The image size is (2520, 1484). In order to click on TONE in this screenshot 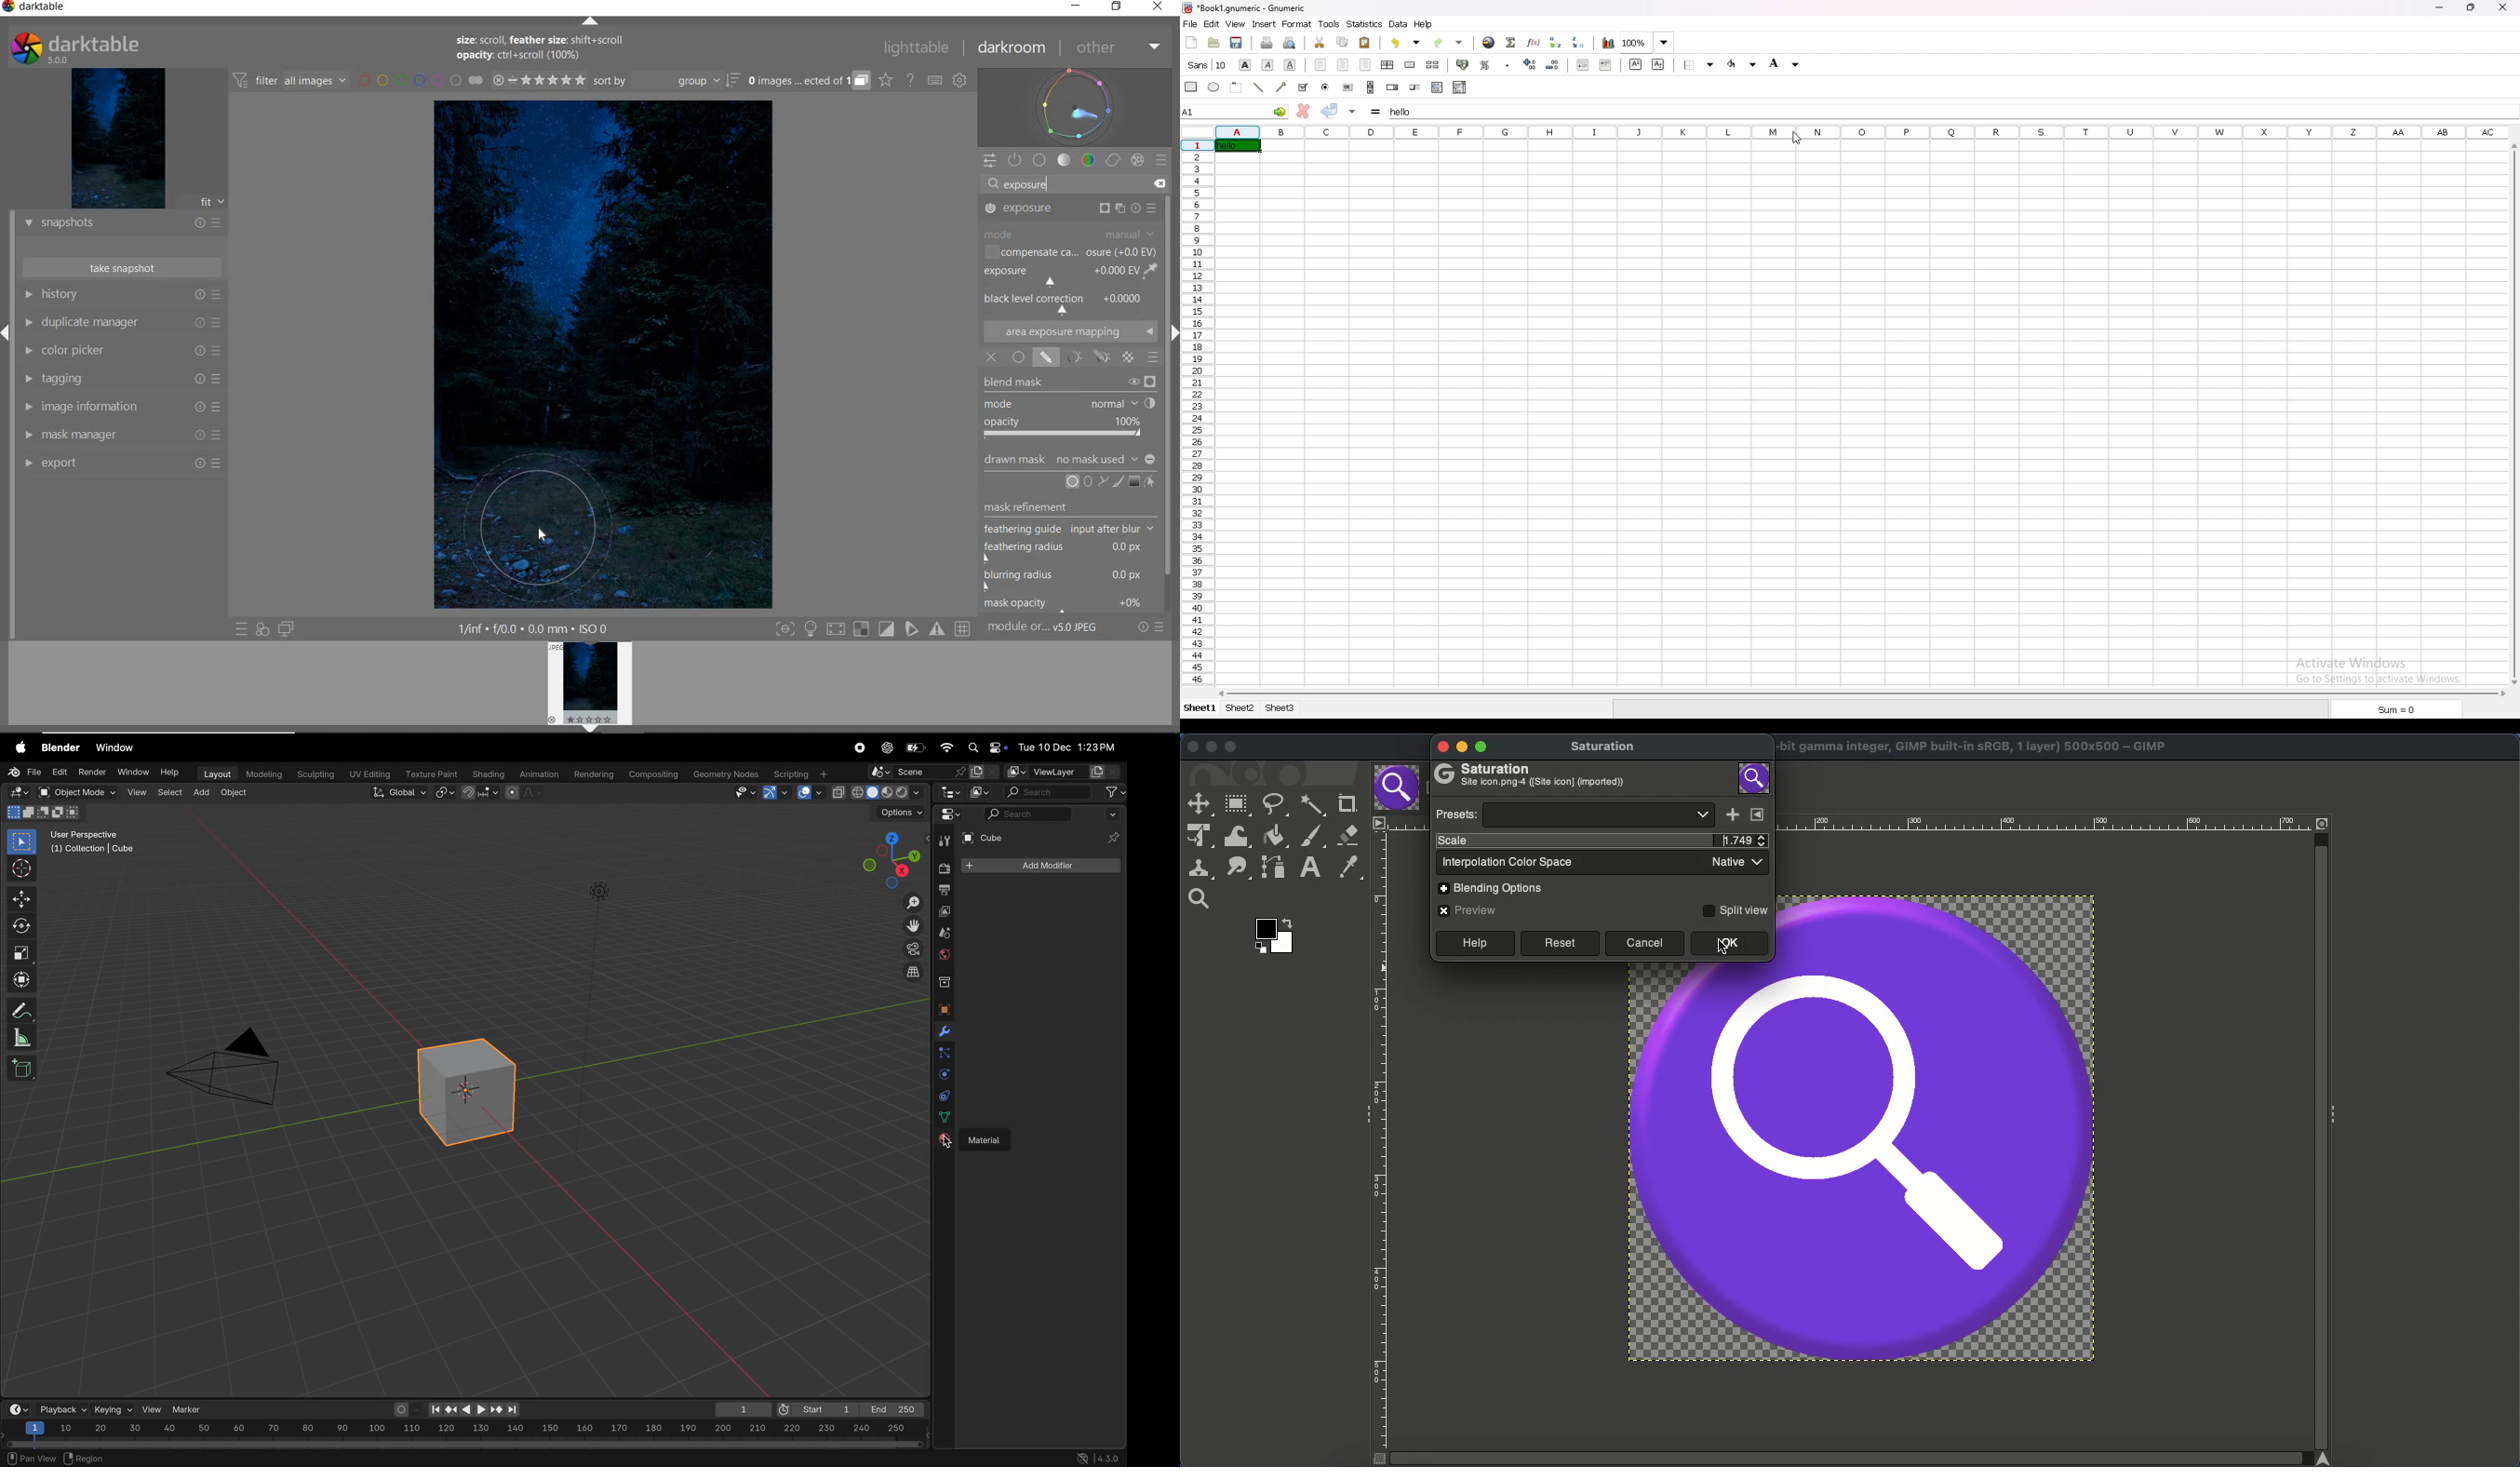, I will do `click(1063, 161)`.